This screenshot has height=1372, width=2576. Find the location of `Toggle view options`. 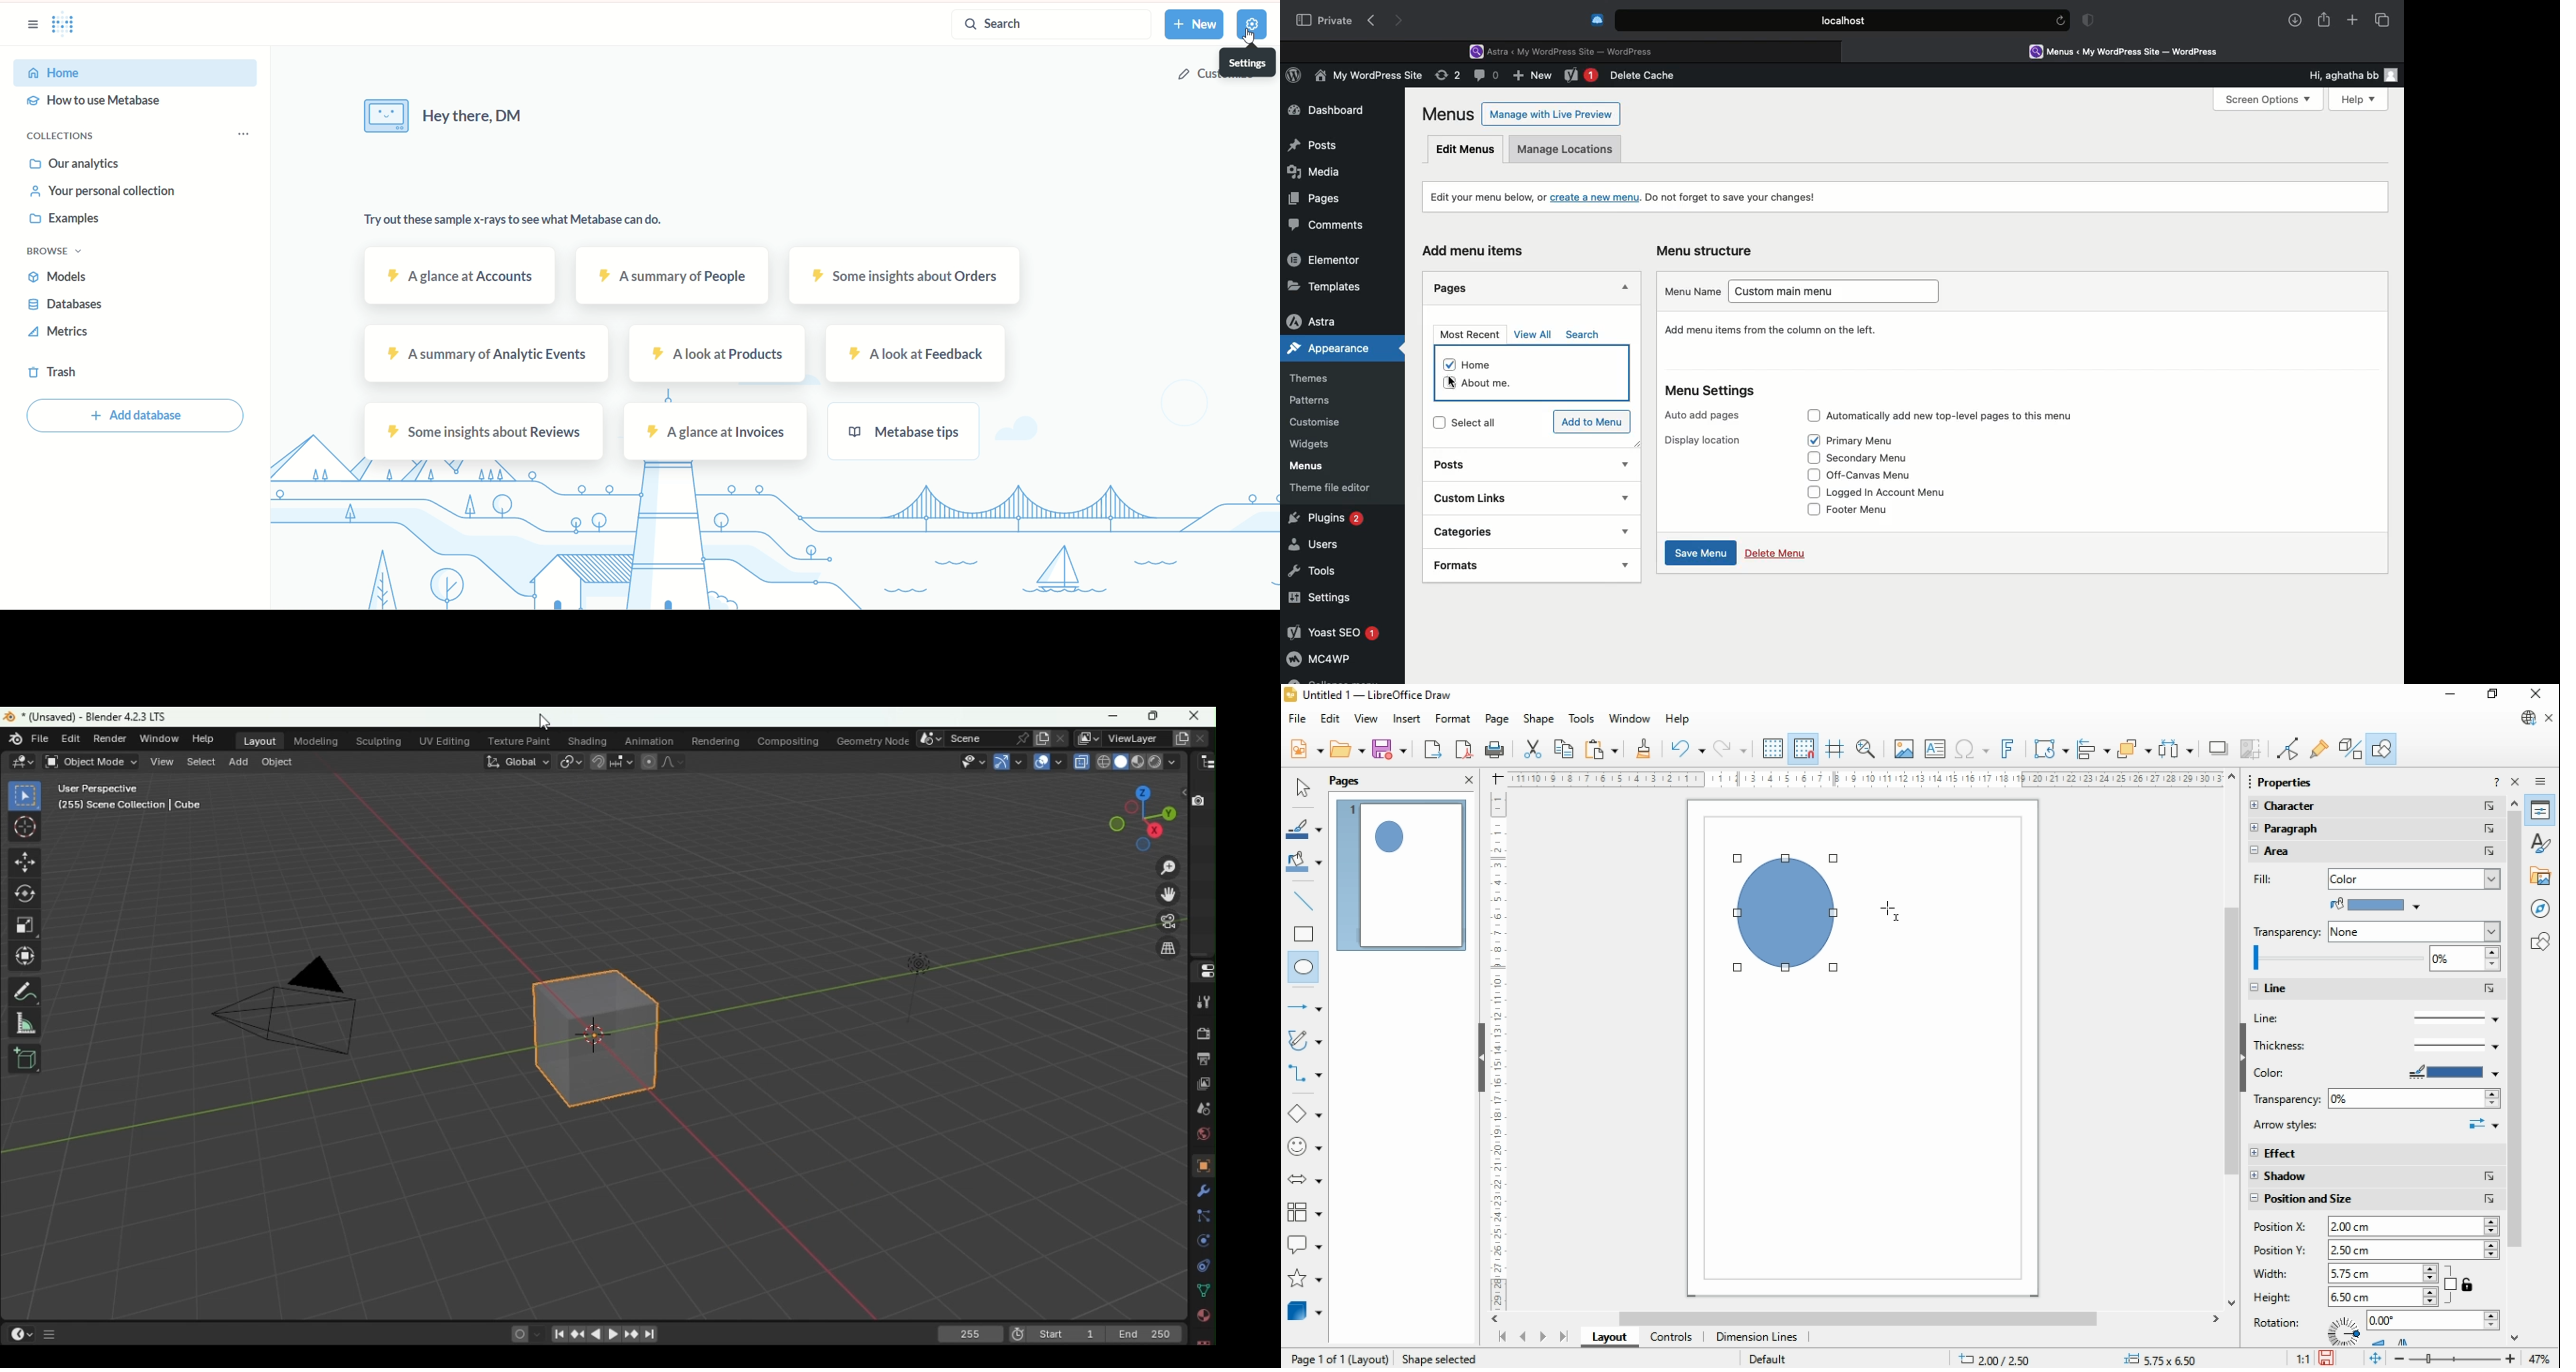

Toggle view options is located at coordinates (1181, 791).